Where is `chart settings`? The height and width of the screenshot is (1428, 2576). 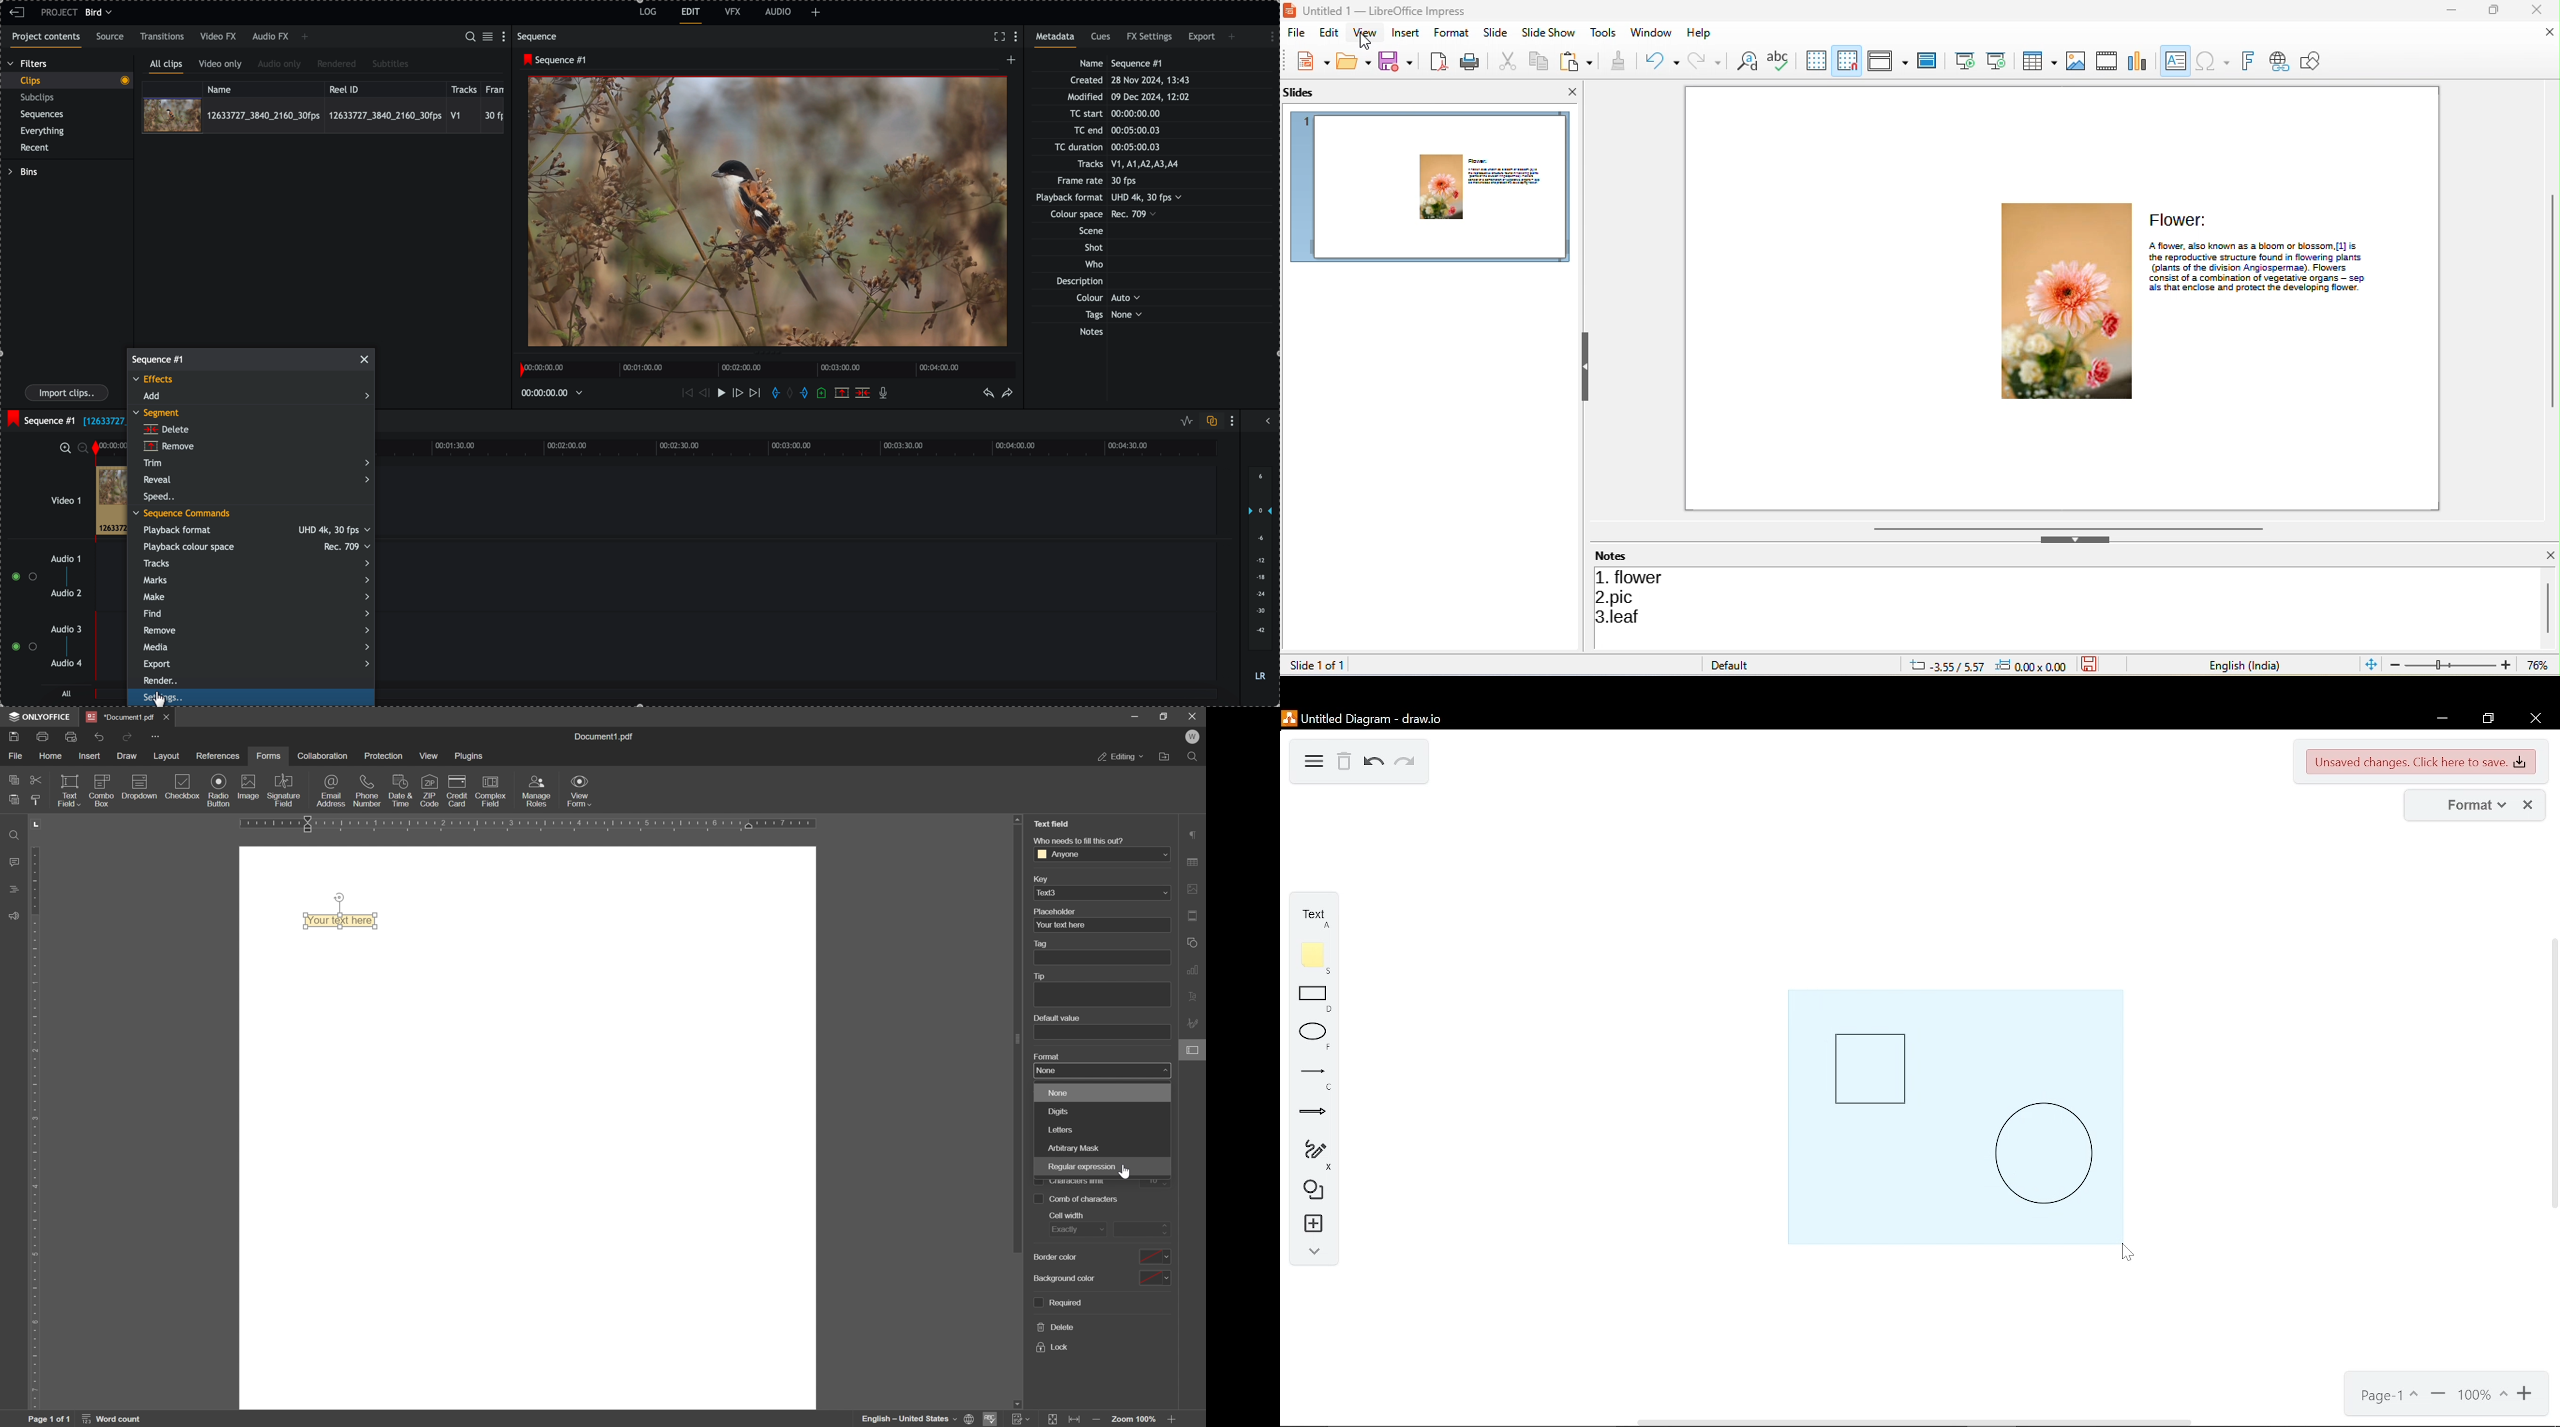 chart settings is located at coordinates (1195, 971).